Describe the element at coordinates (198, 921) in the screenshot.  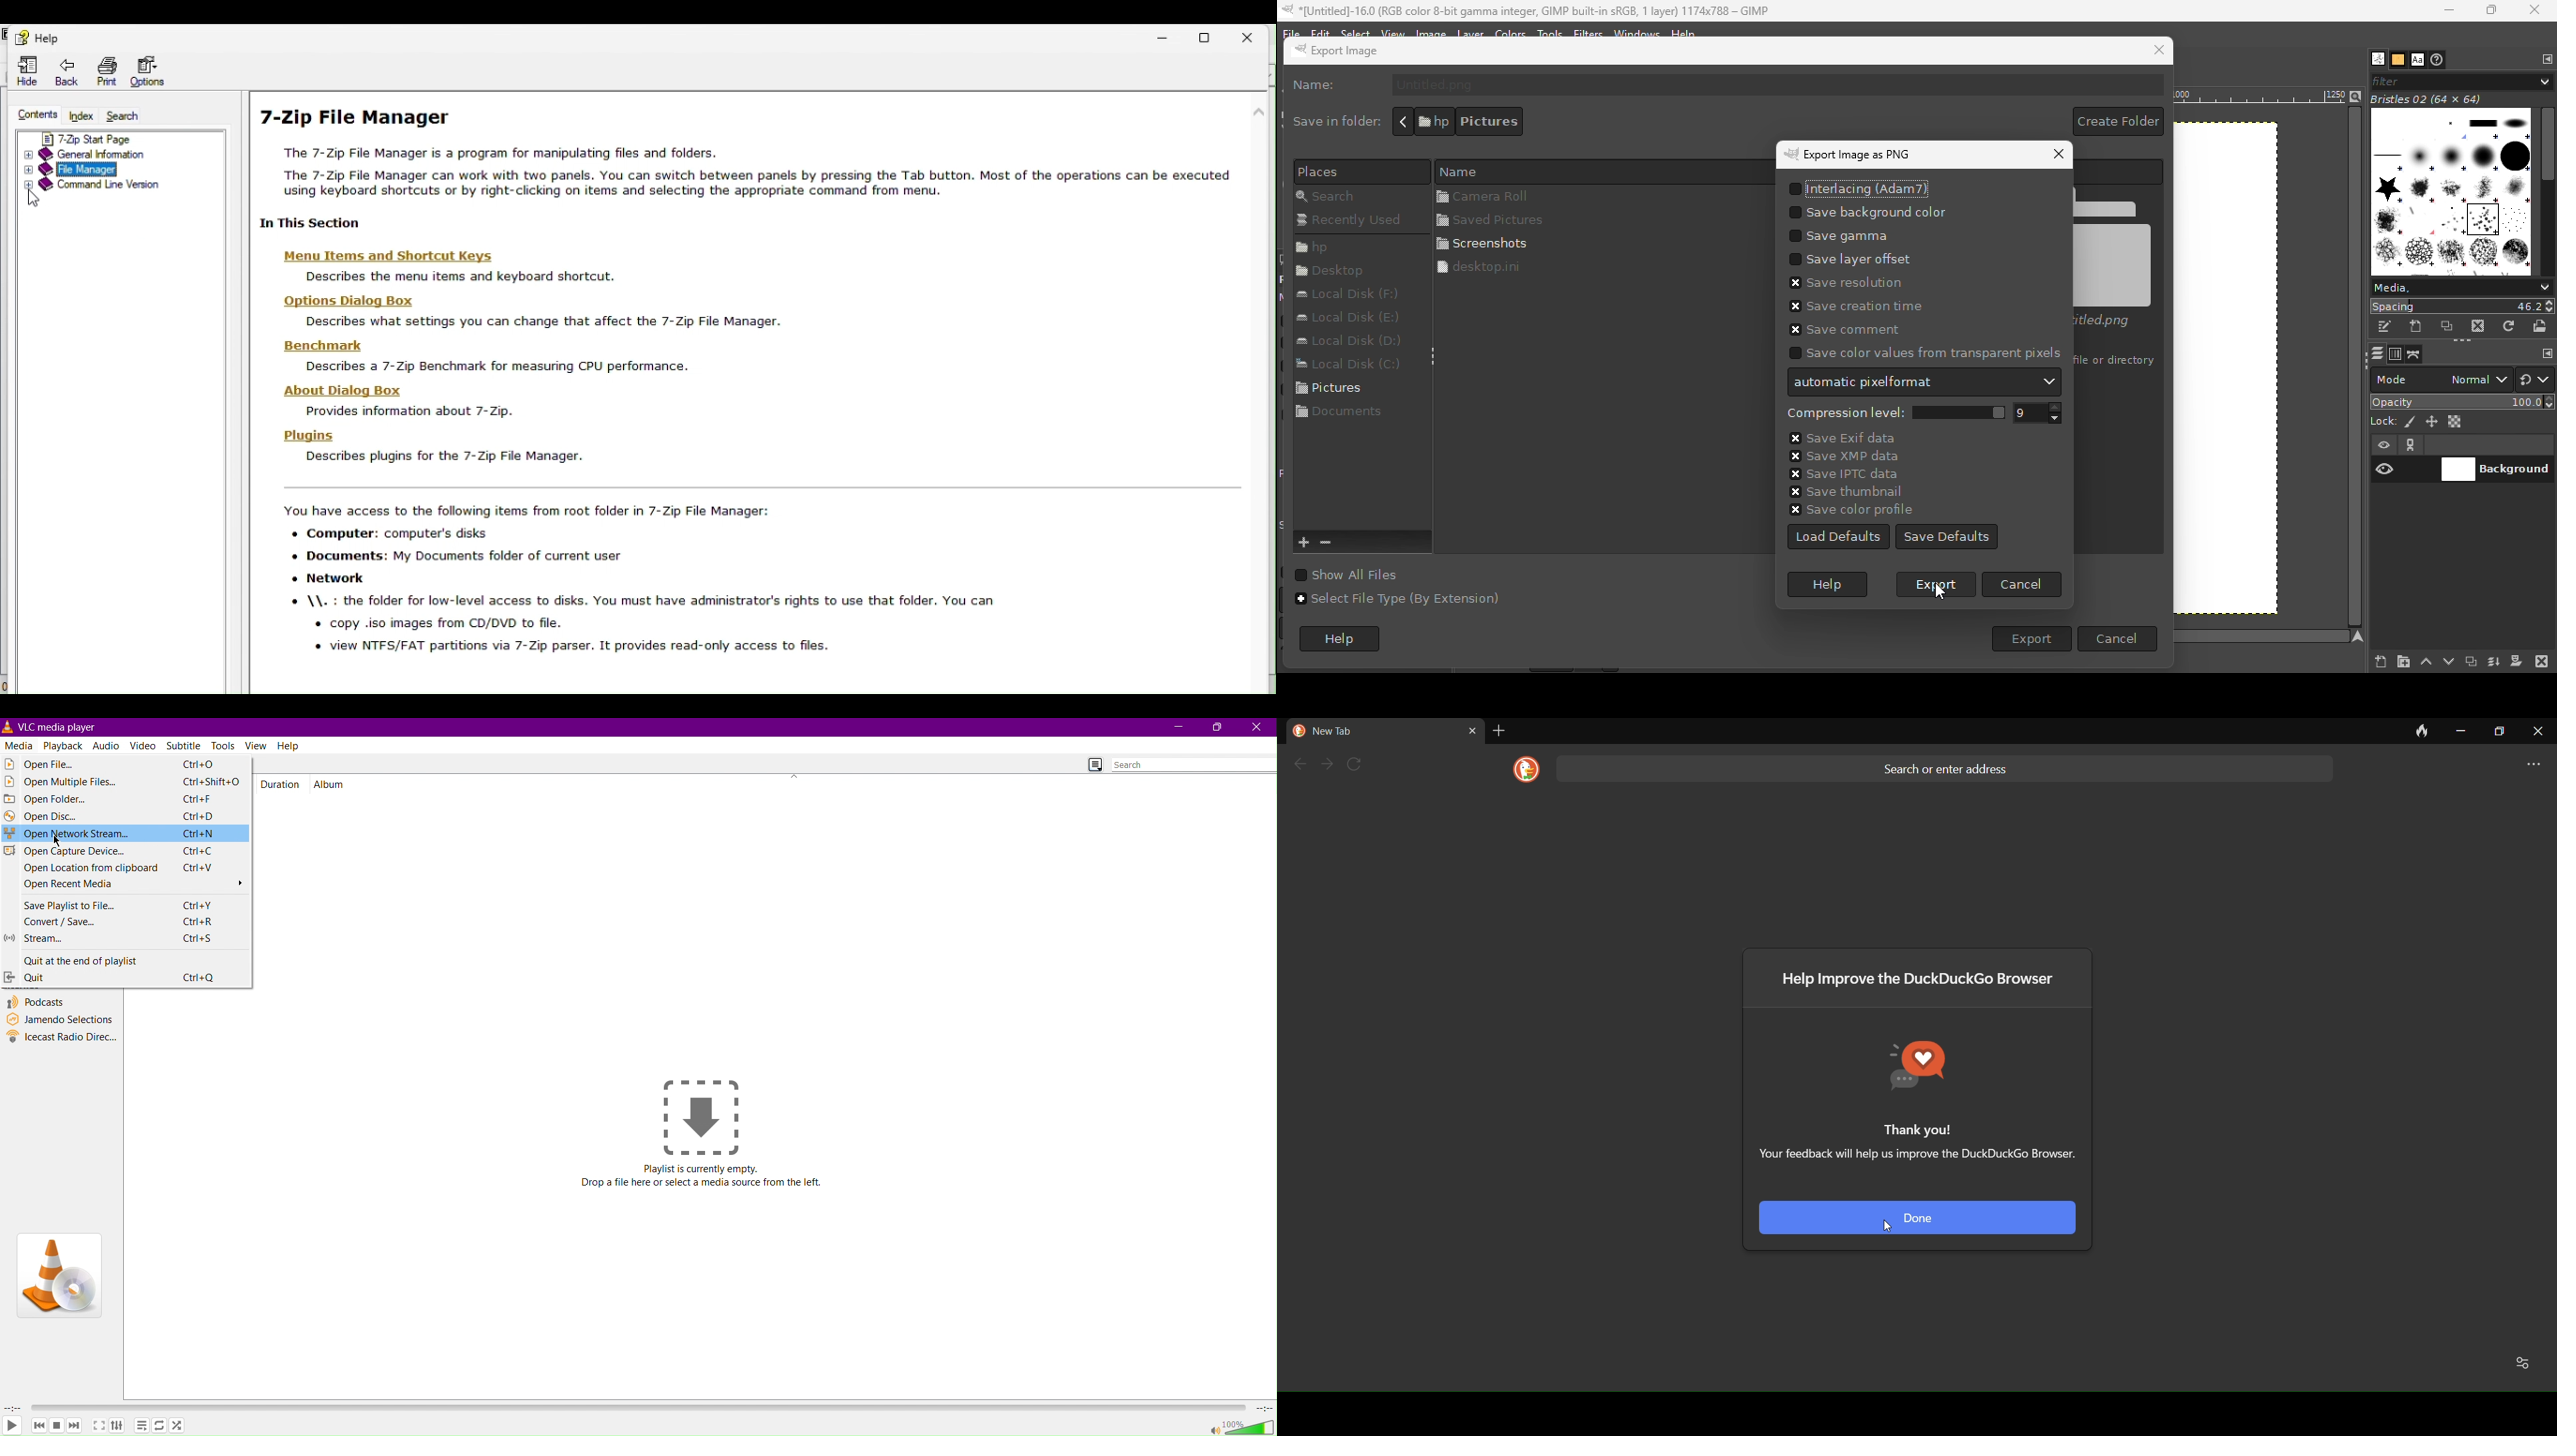
I see `Ctrl+R` at that location.